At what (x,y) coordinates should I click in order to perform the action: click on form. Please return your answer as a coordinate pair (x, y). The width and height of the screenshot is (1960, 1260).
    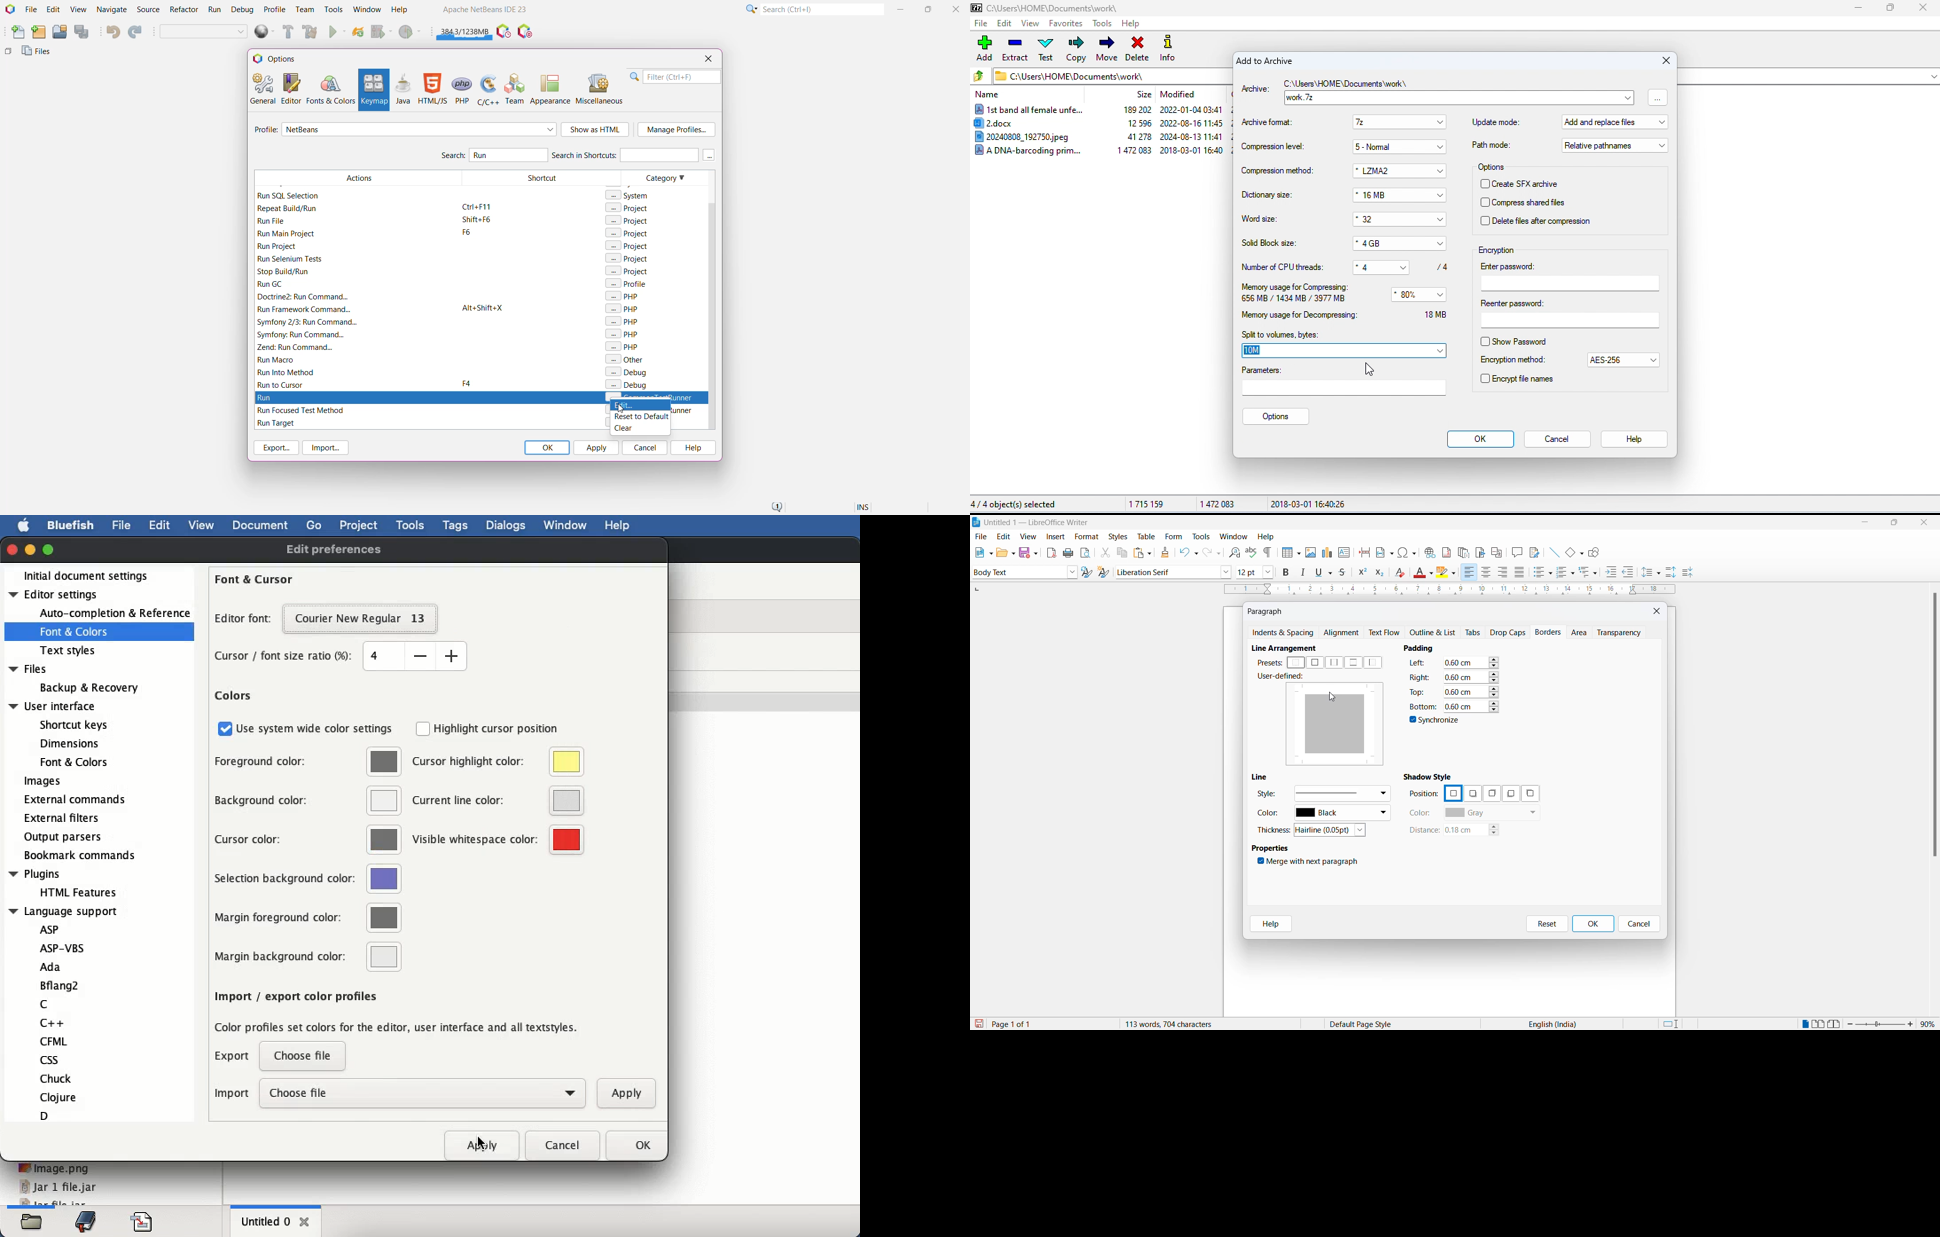
    Looking at the image, I should click on (1174, 536).